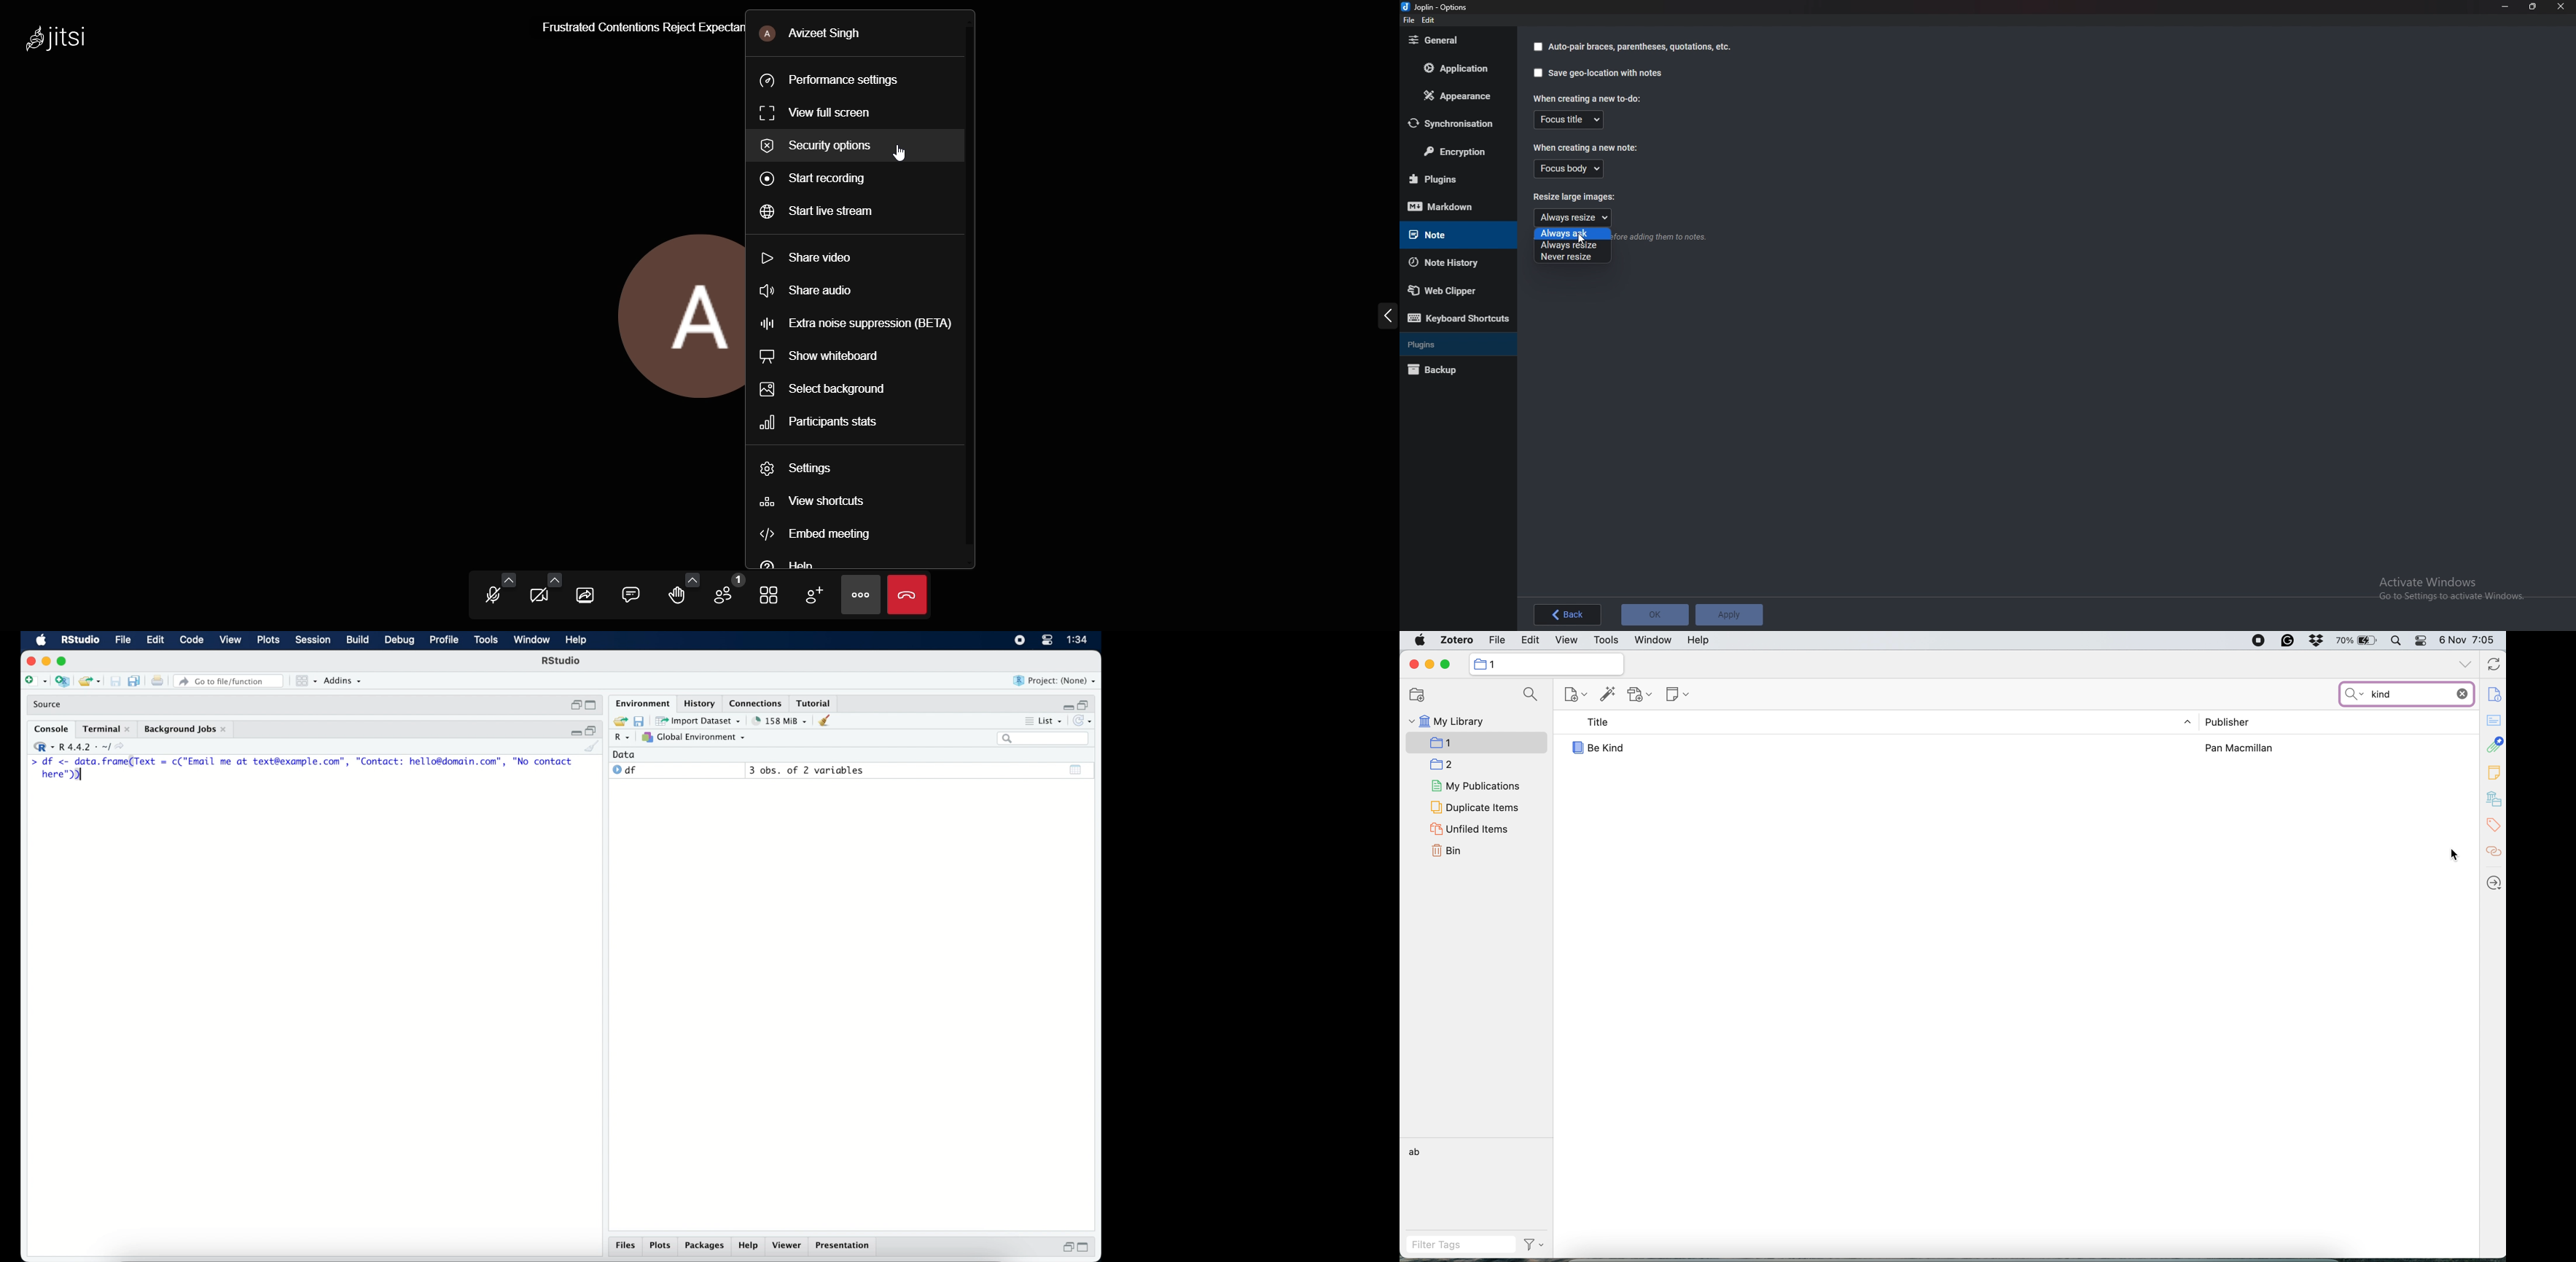 This screenshot has height=1288, width=2576. Describe the element at coordinates (66, 39) in the screenshot. I see `Jitsi` at that location.